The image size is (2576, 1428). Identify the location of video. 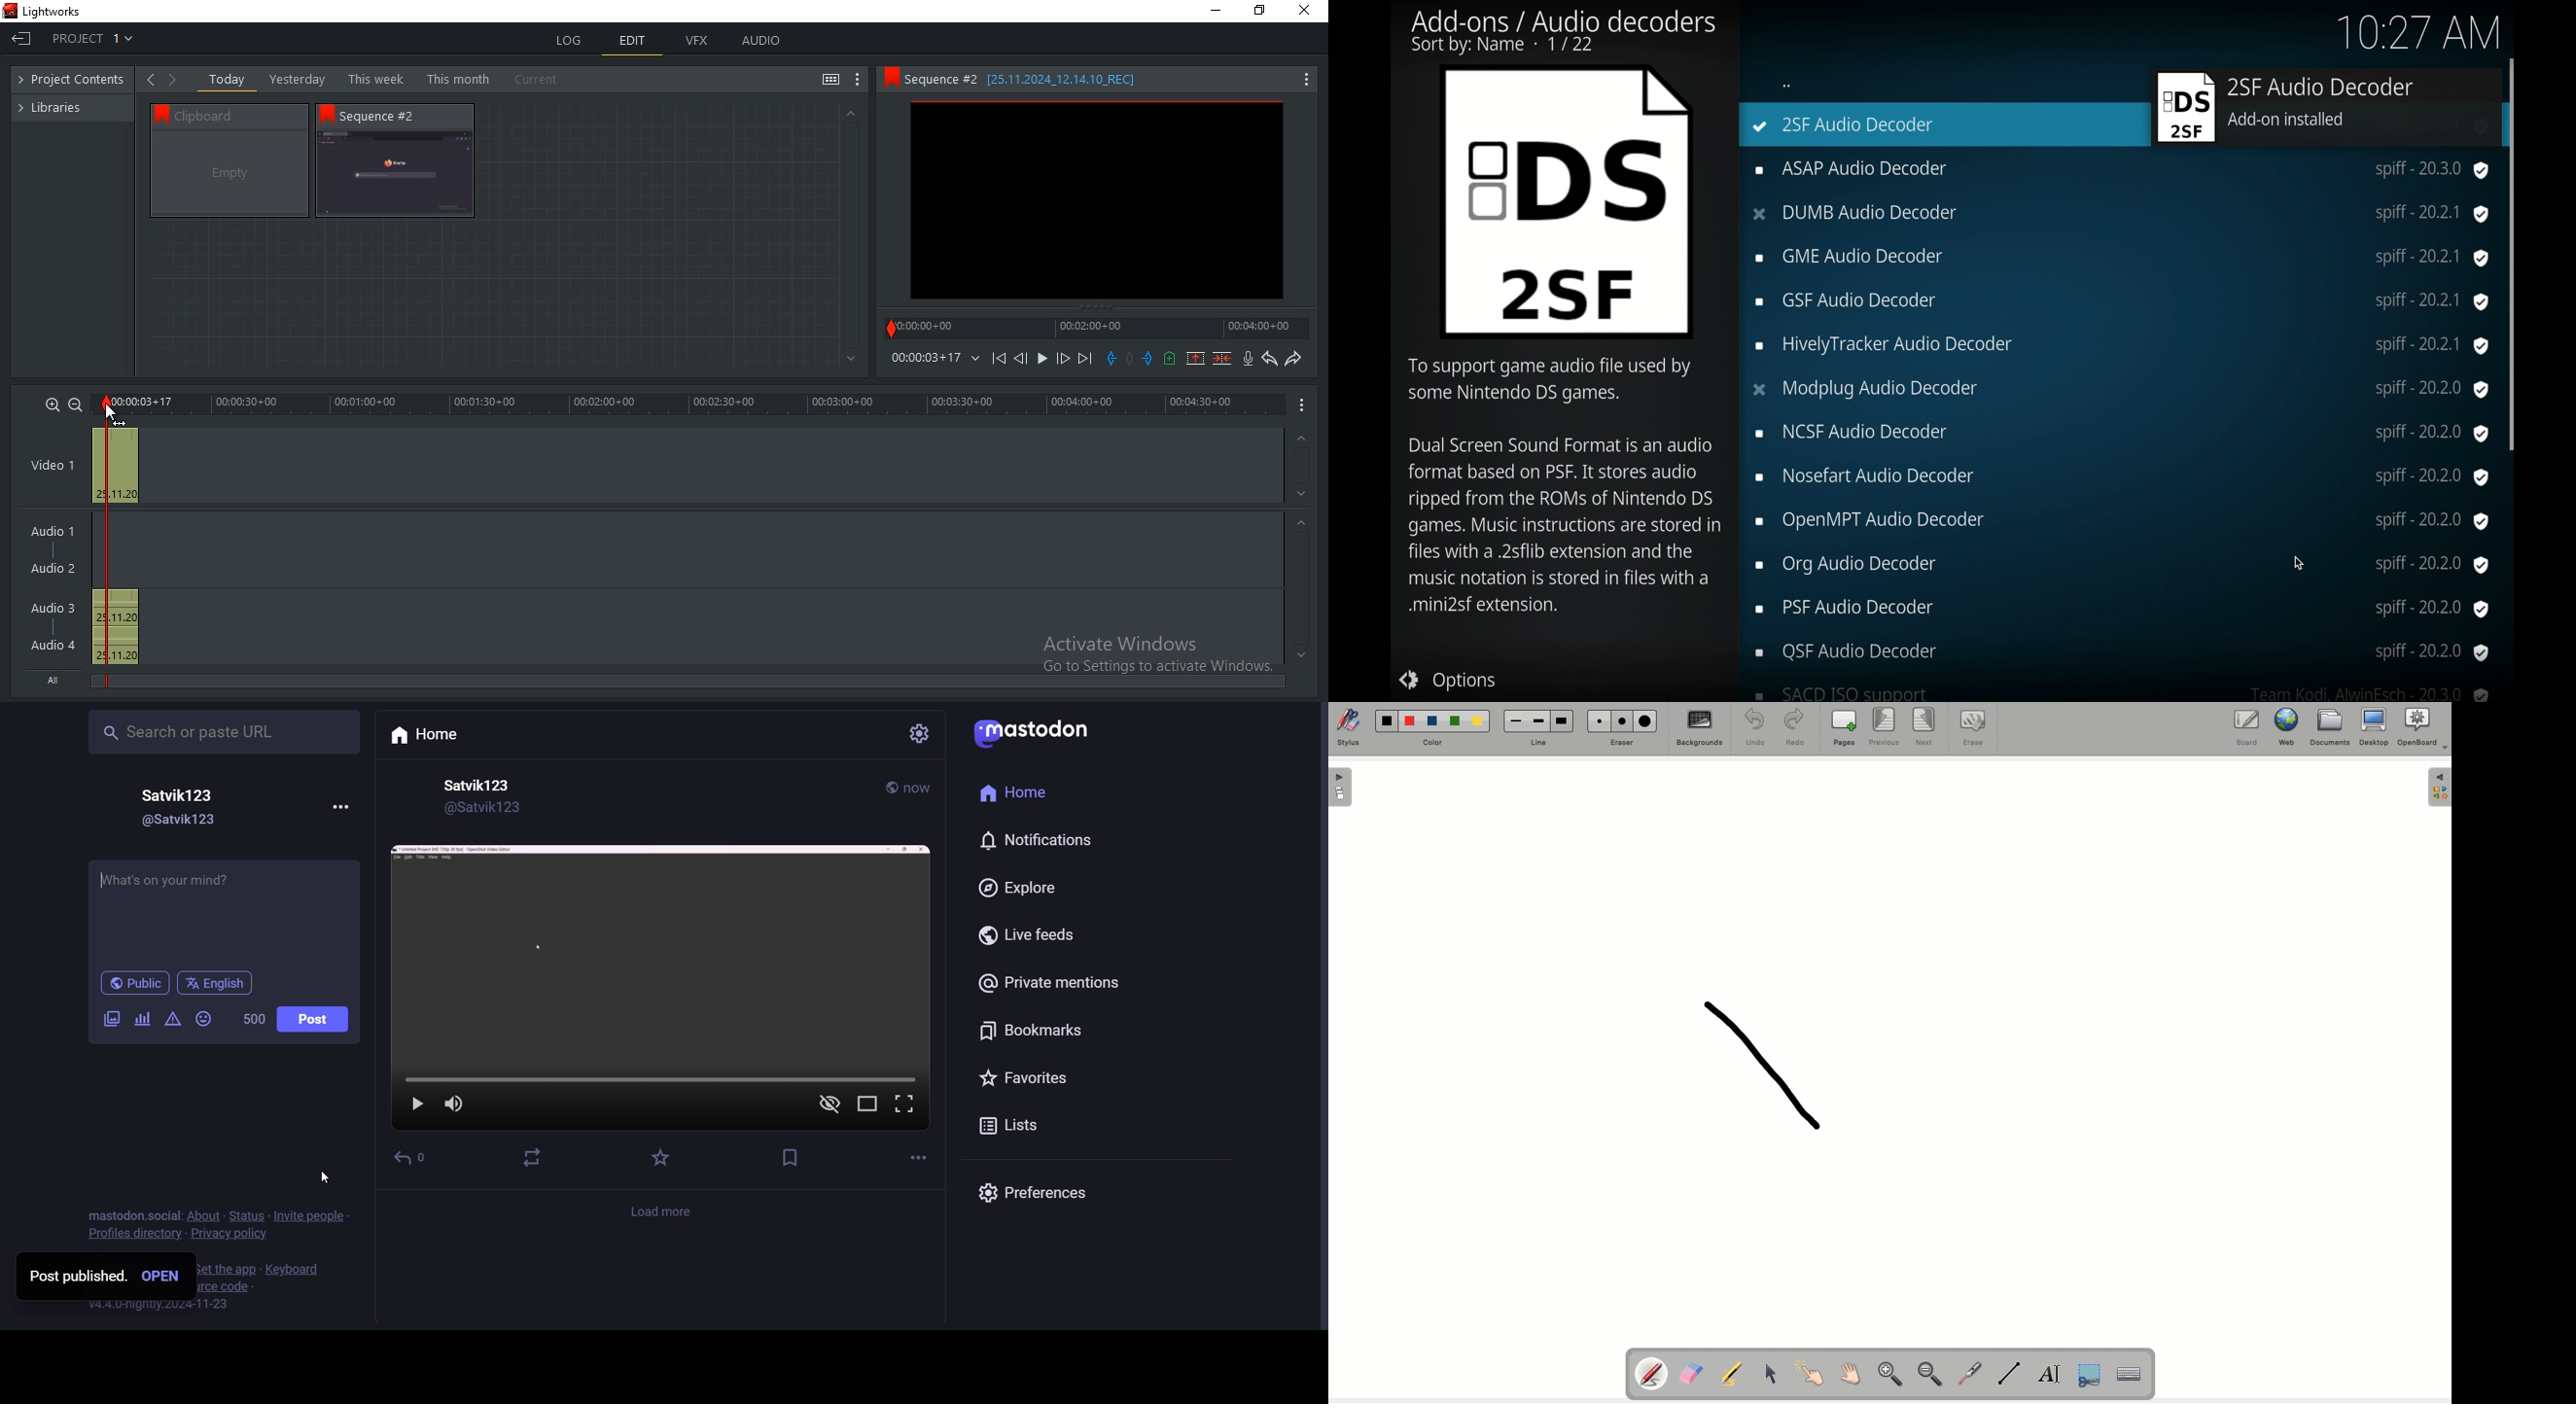
(115, 466).